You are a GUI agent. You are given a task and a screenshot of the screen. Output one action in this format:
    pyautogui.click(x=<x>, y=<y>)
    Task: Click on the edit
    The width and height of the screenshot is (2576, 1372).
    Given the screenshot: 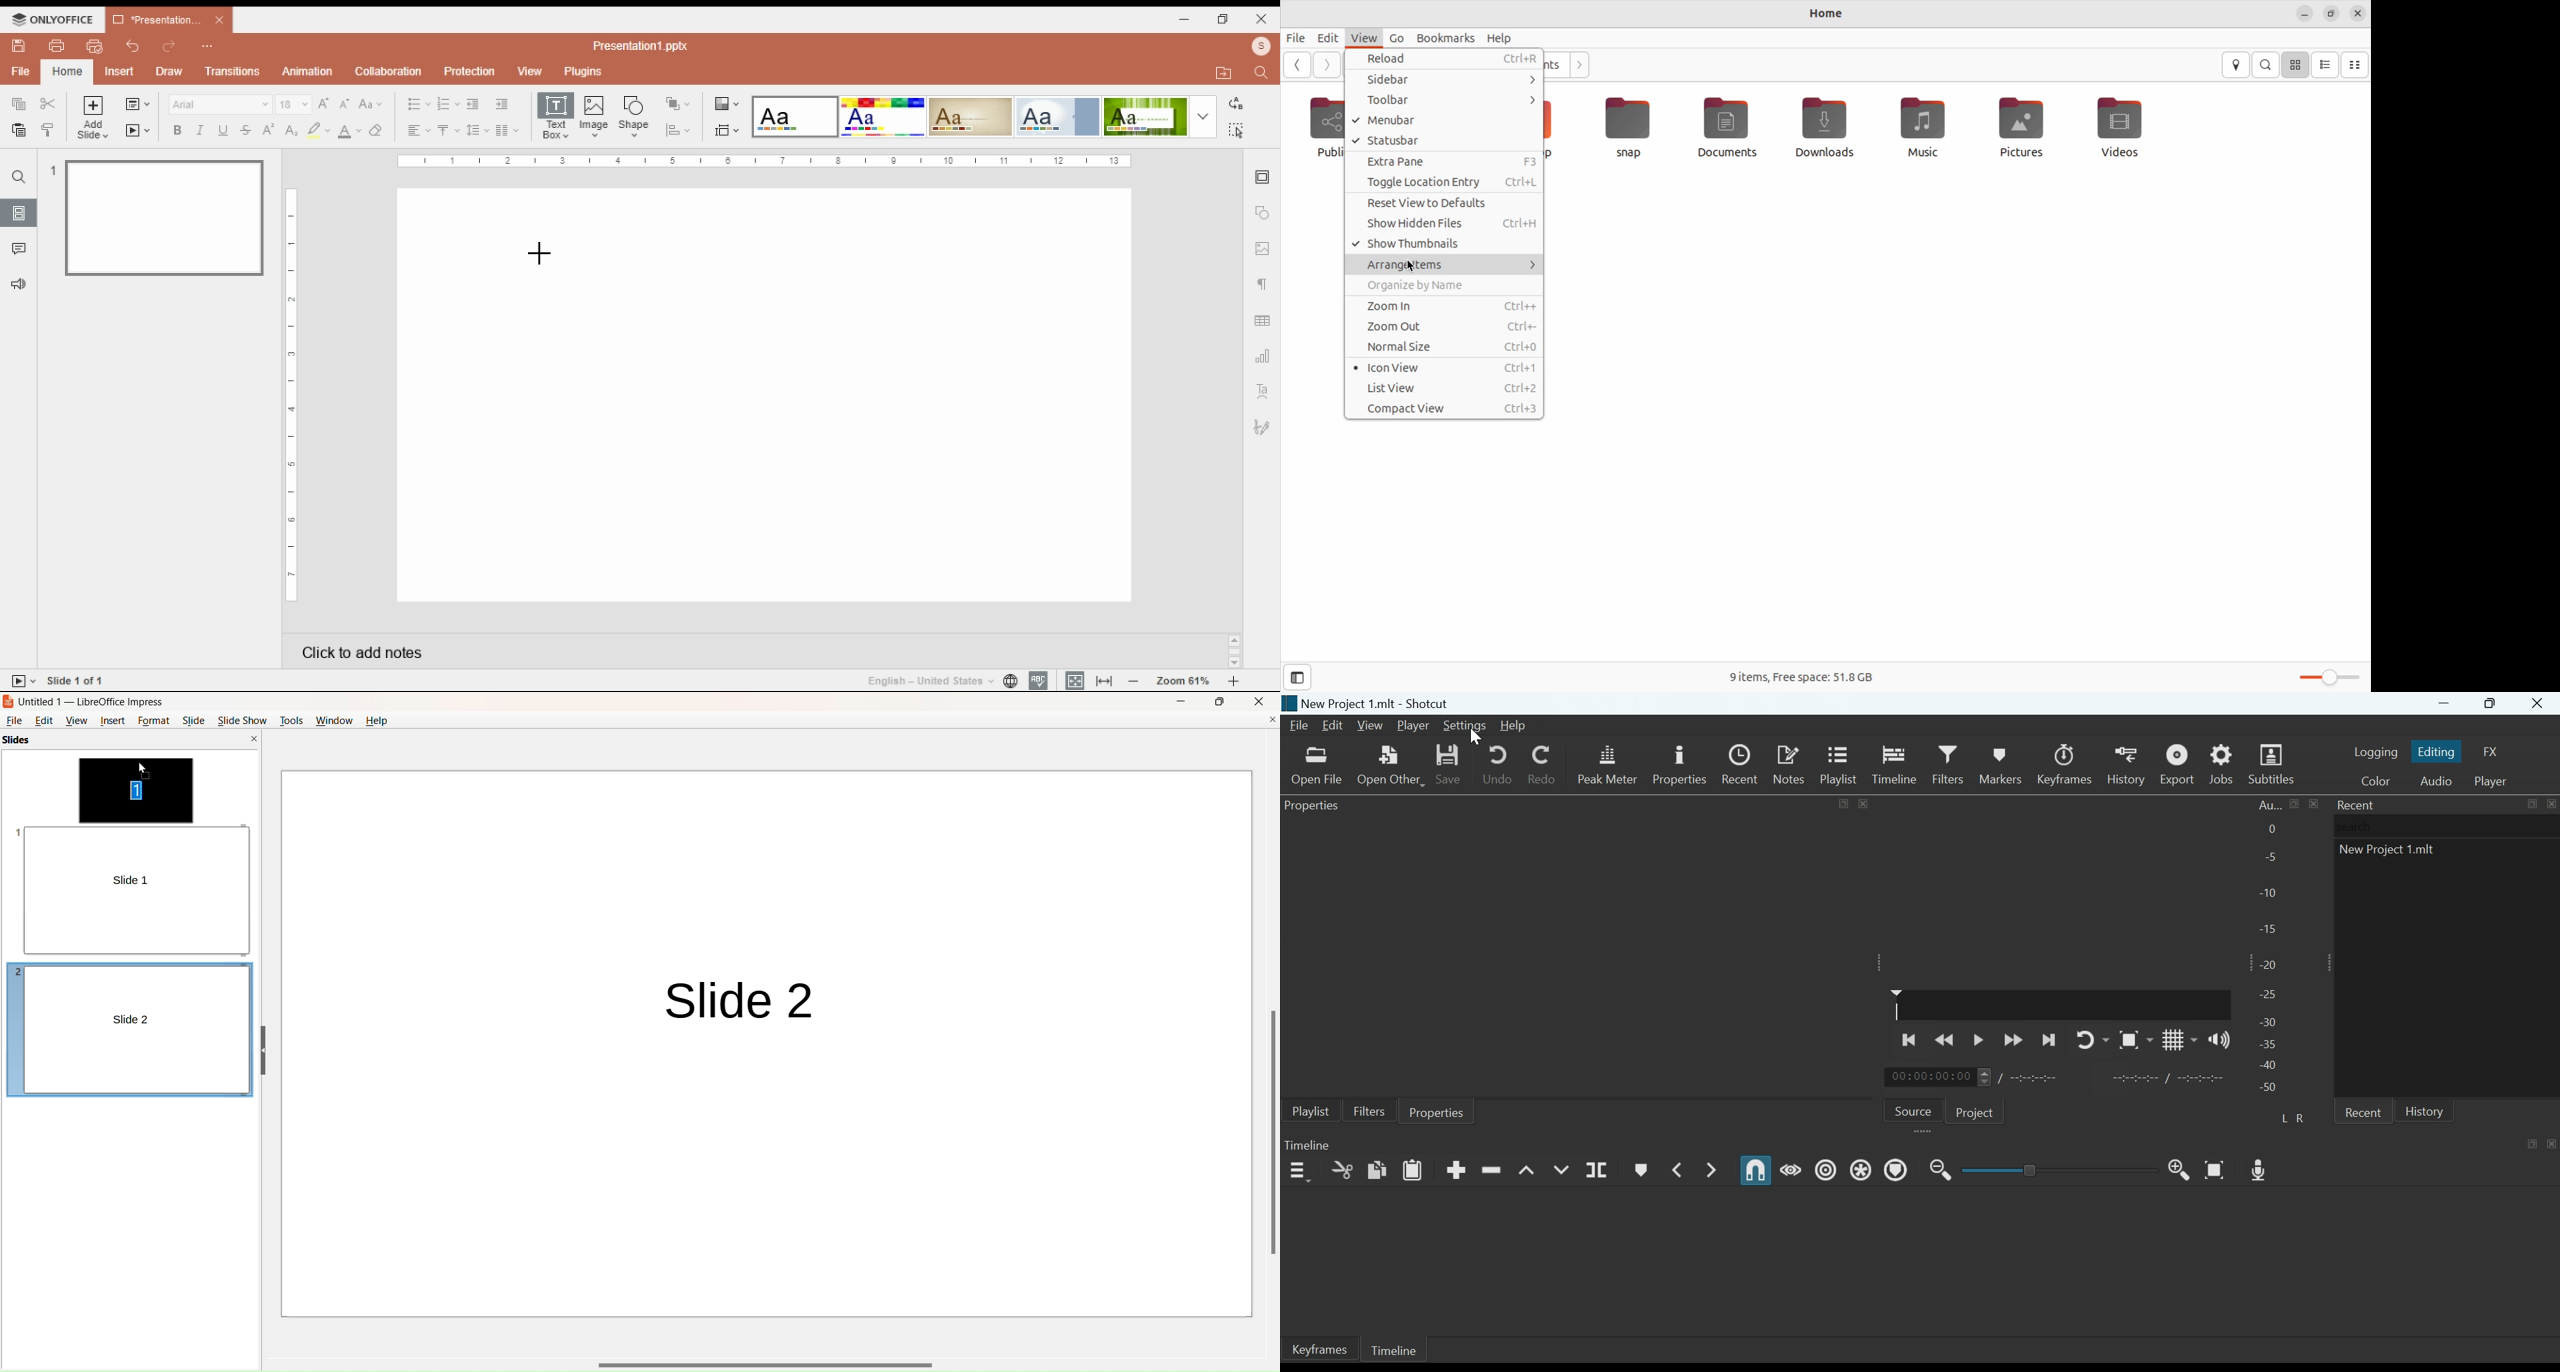 What is the action you would take?
    pyautogui.click(x=47, y=721)
    